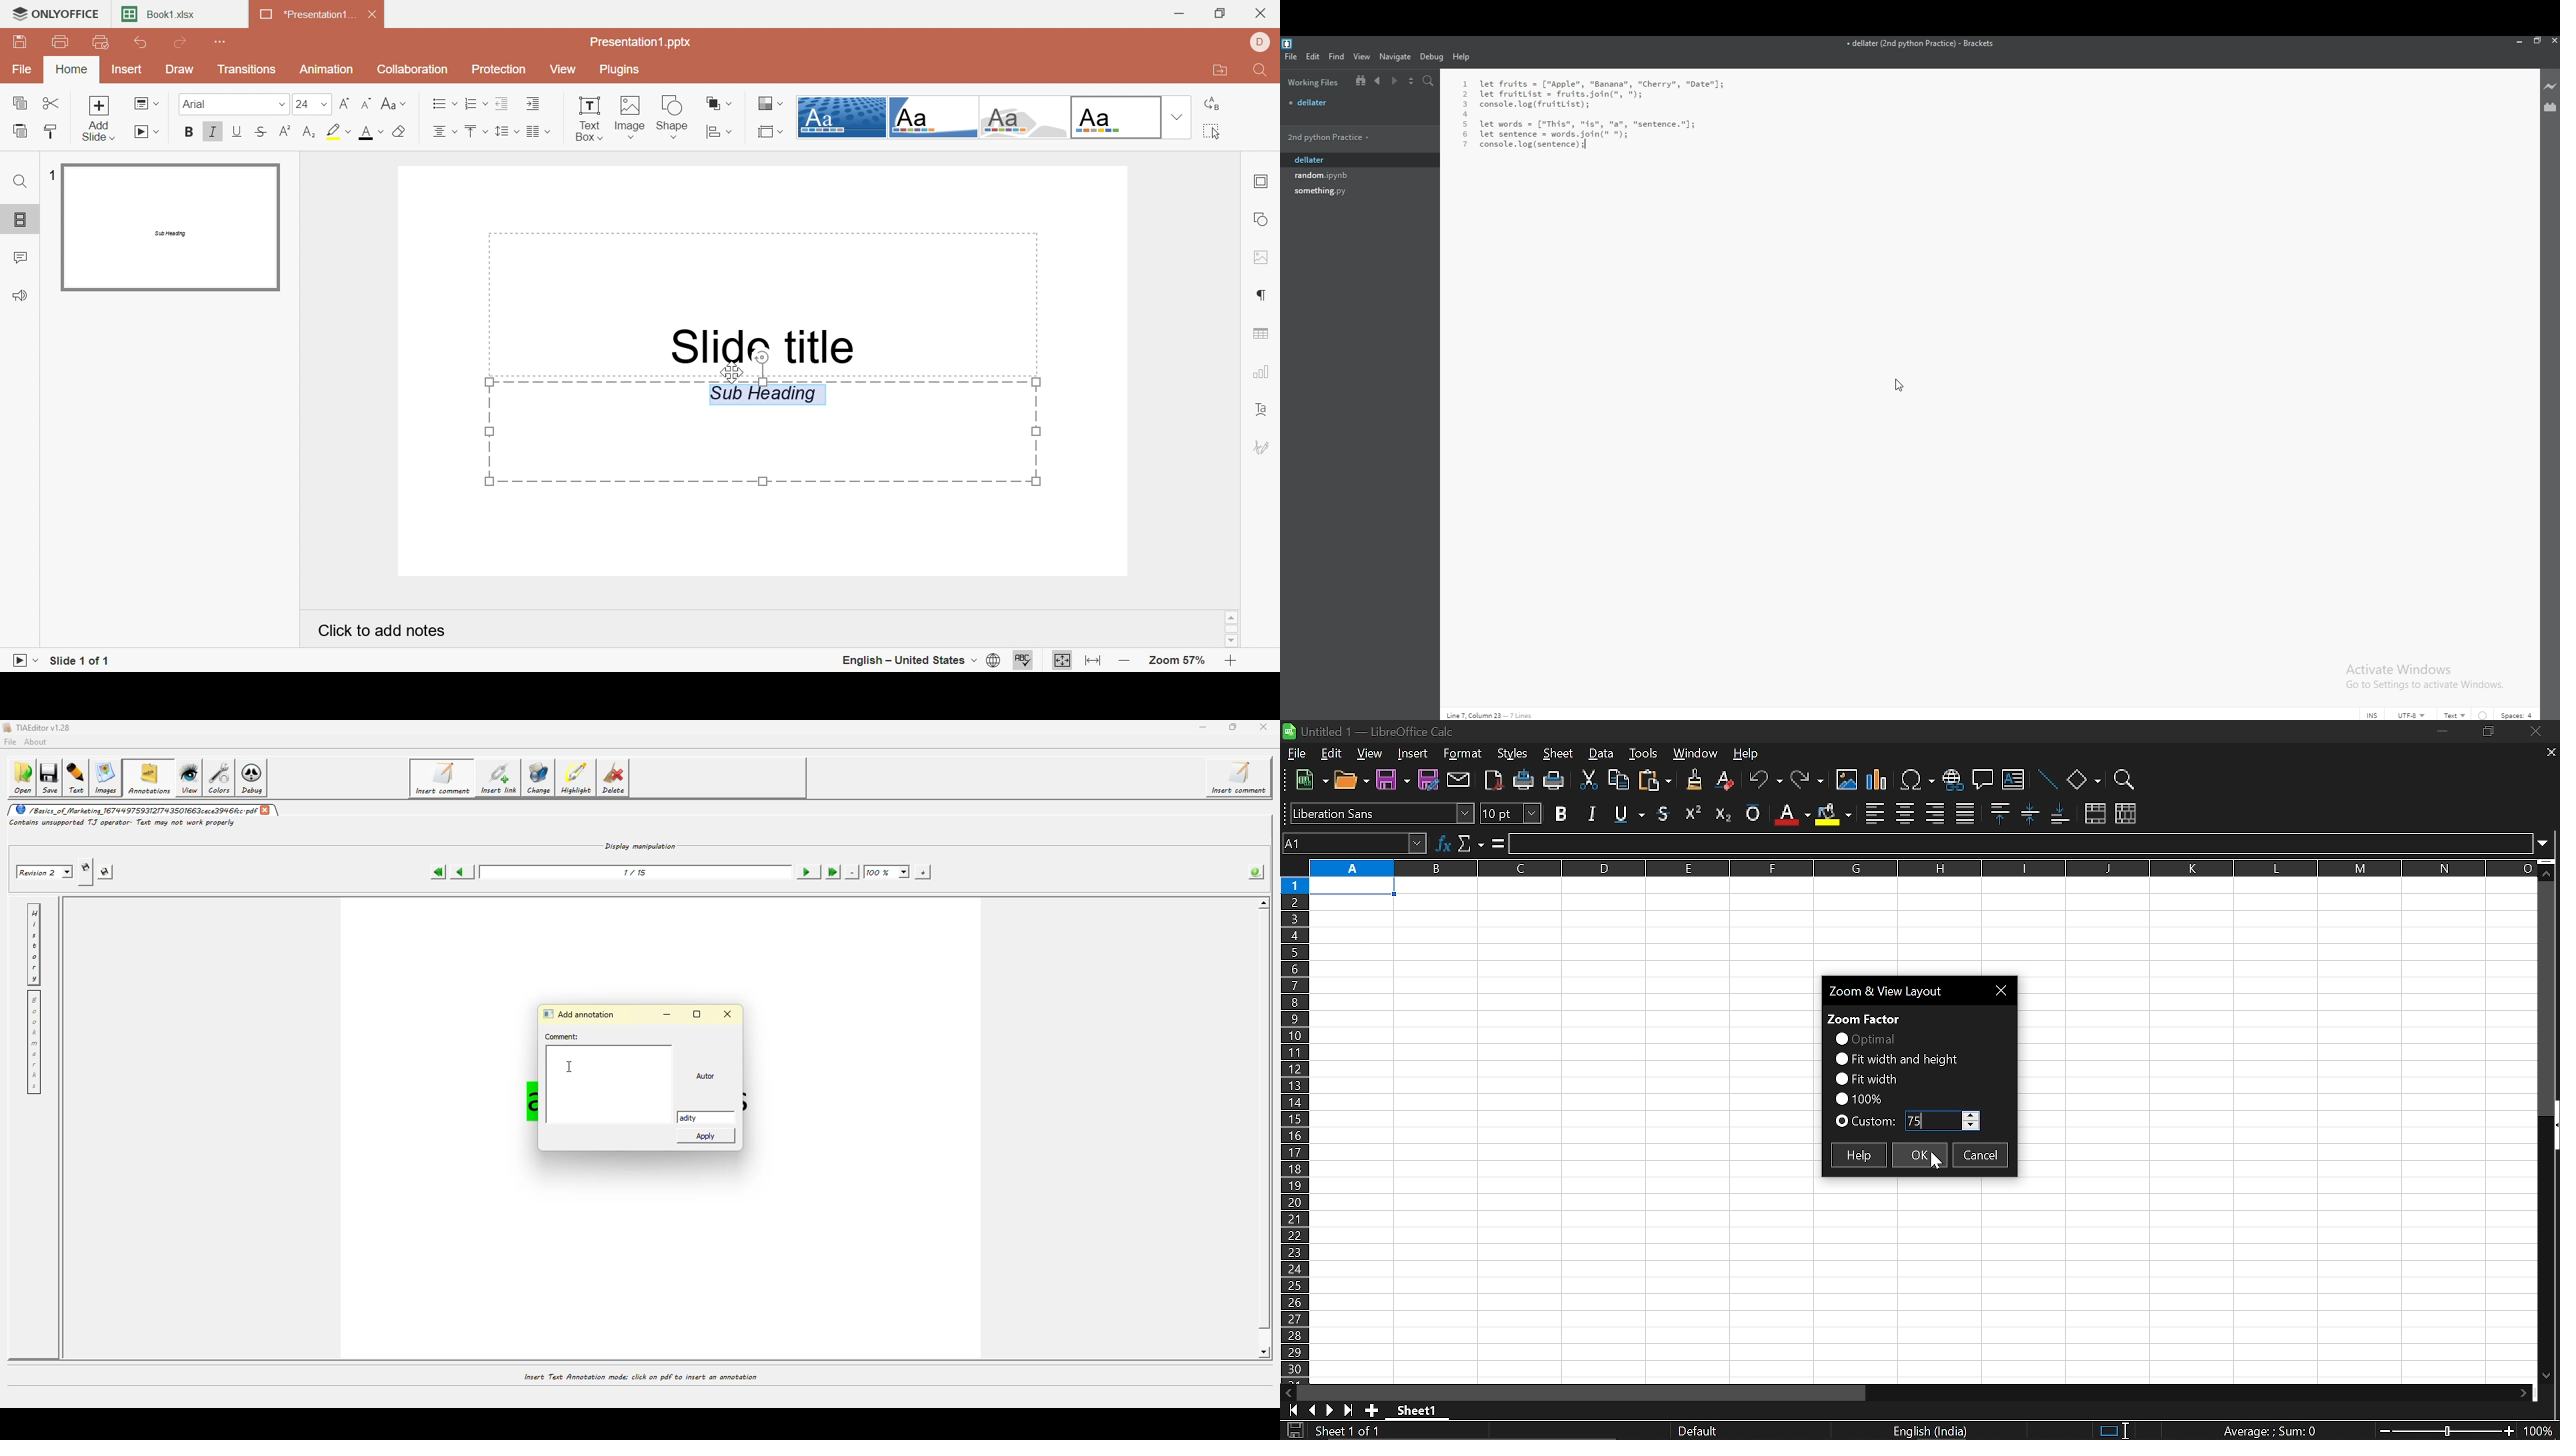  Describe the element at coordinates (1391, 781) in the screenshot. I see `Save` at that location.